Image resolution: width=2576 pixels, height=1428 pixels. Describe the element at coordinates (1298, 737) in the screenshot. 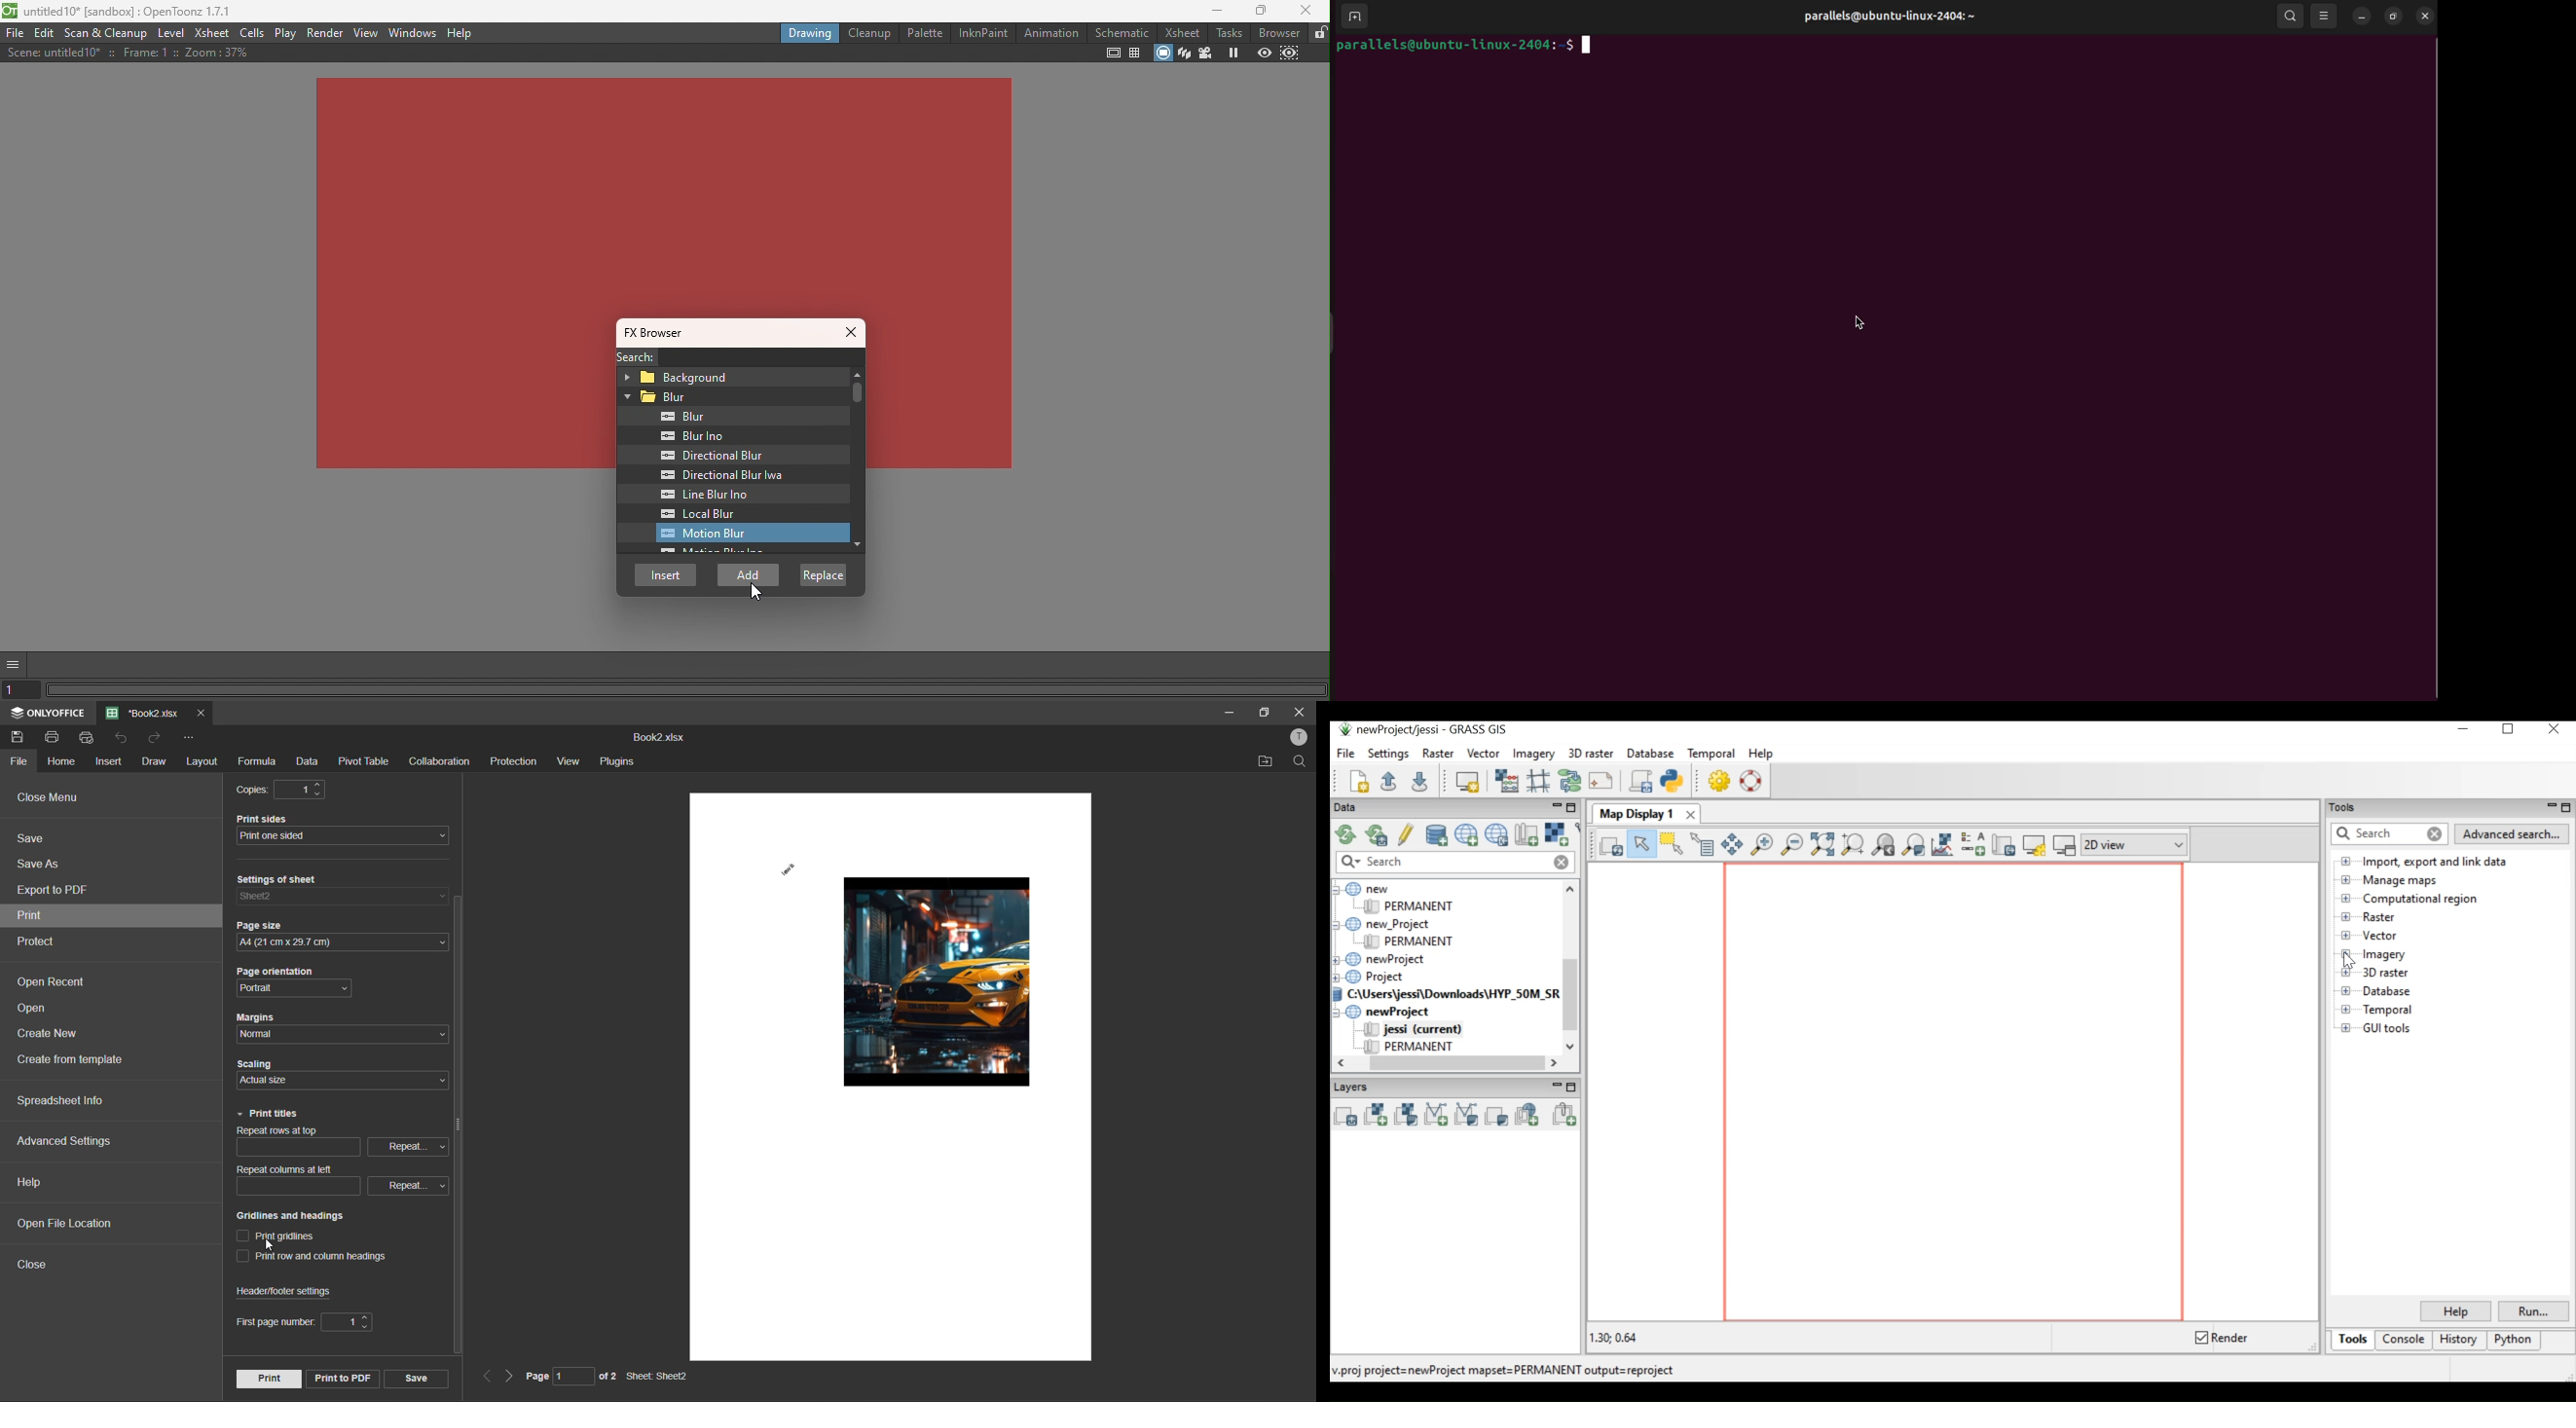

I see `profile` at that location.